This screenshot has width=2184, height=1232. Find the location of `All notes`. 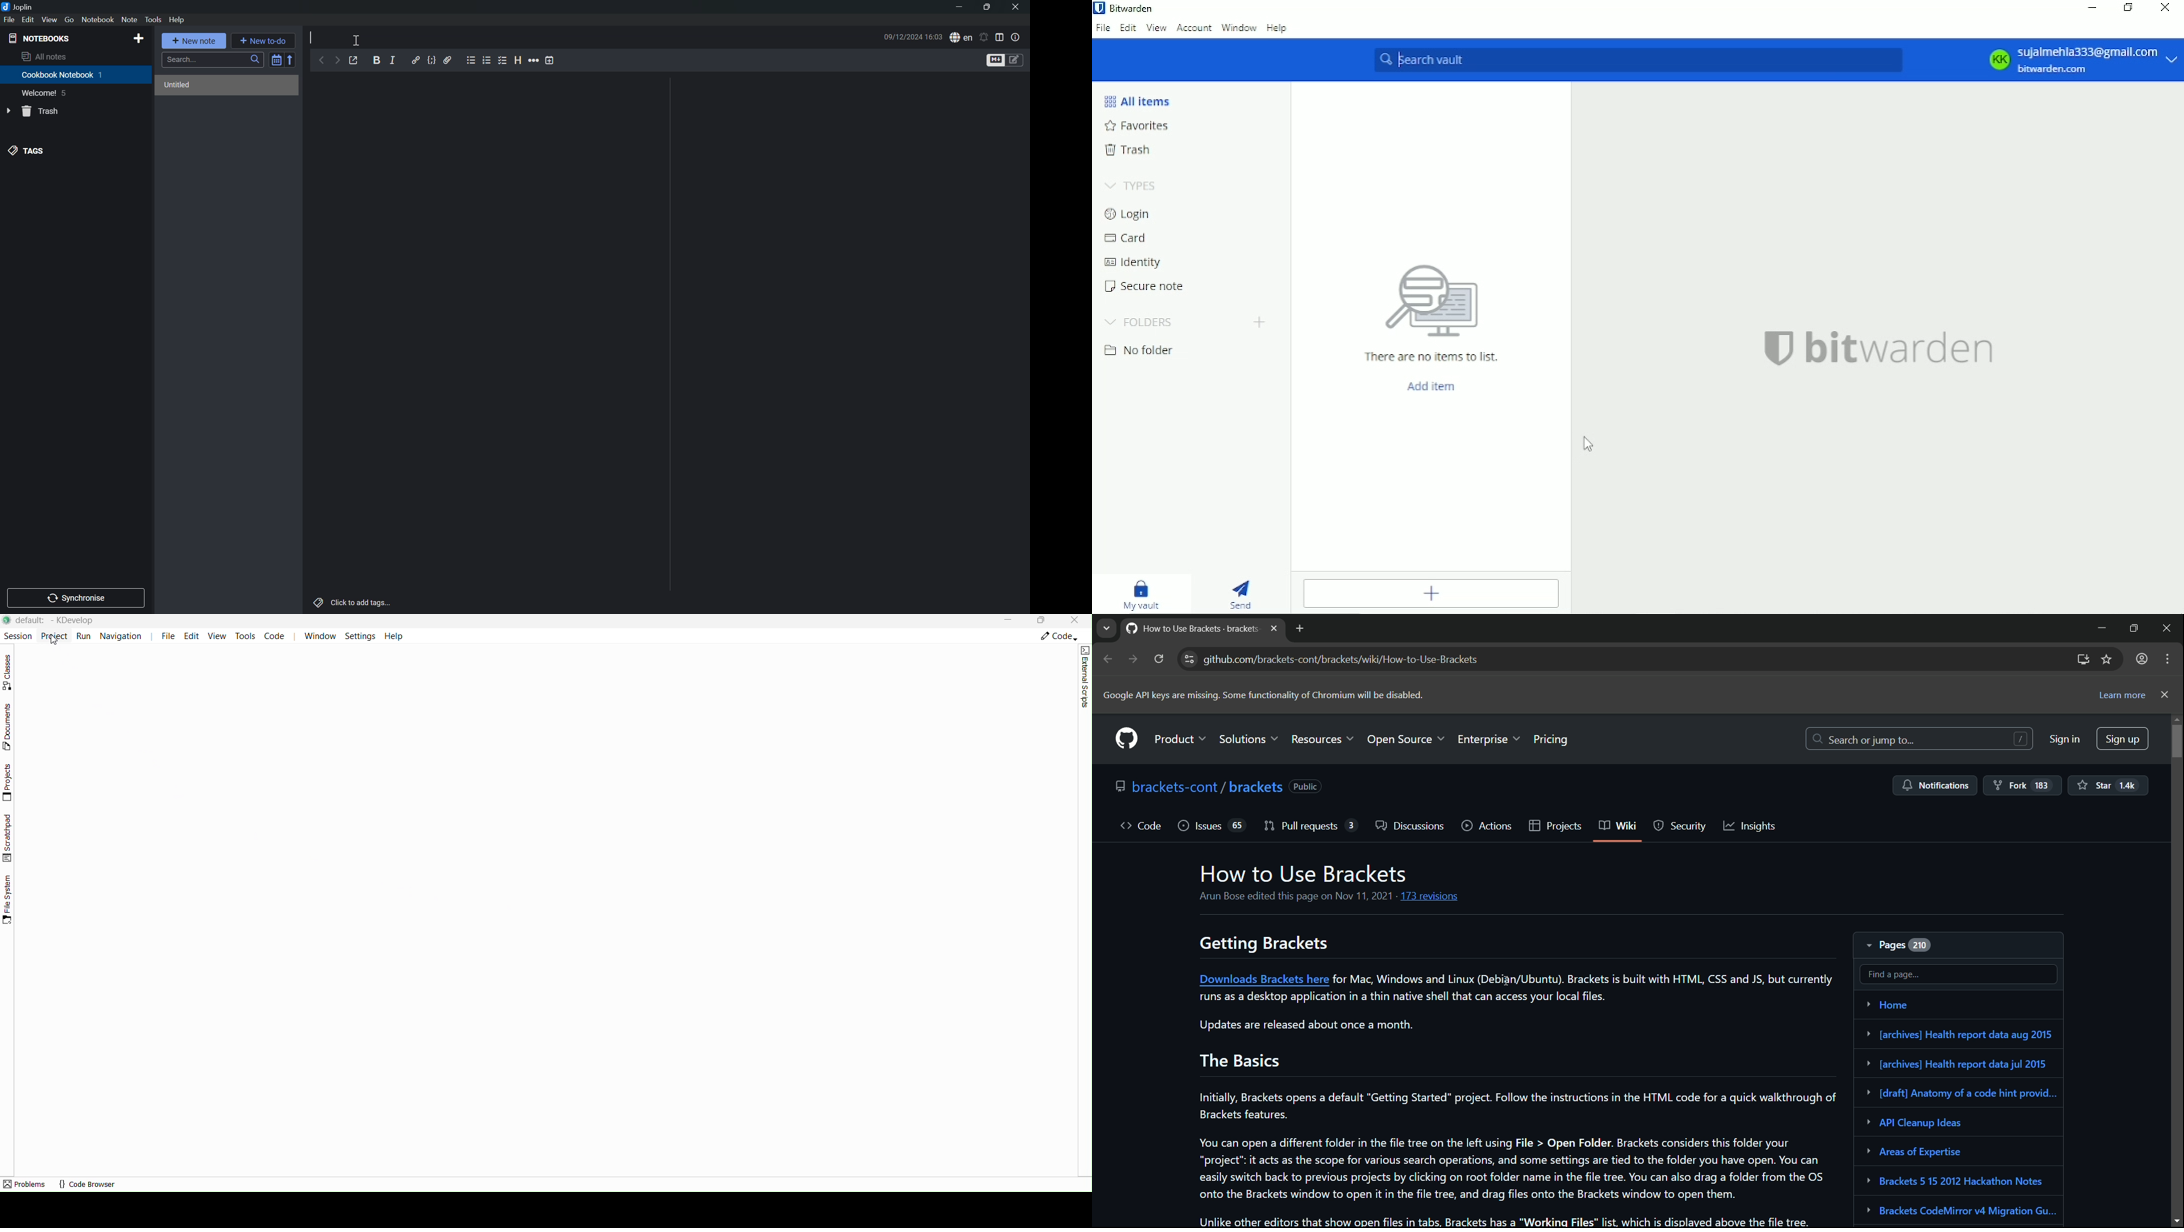

All notes is located at coordinates (44, 57).